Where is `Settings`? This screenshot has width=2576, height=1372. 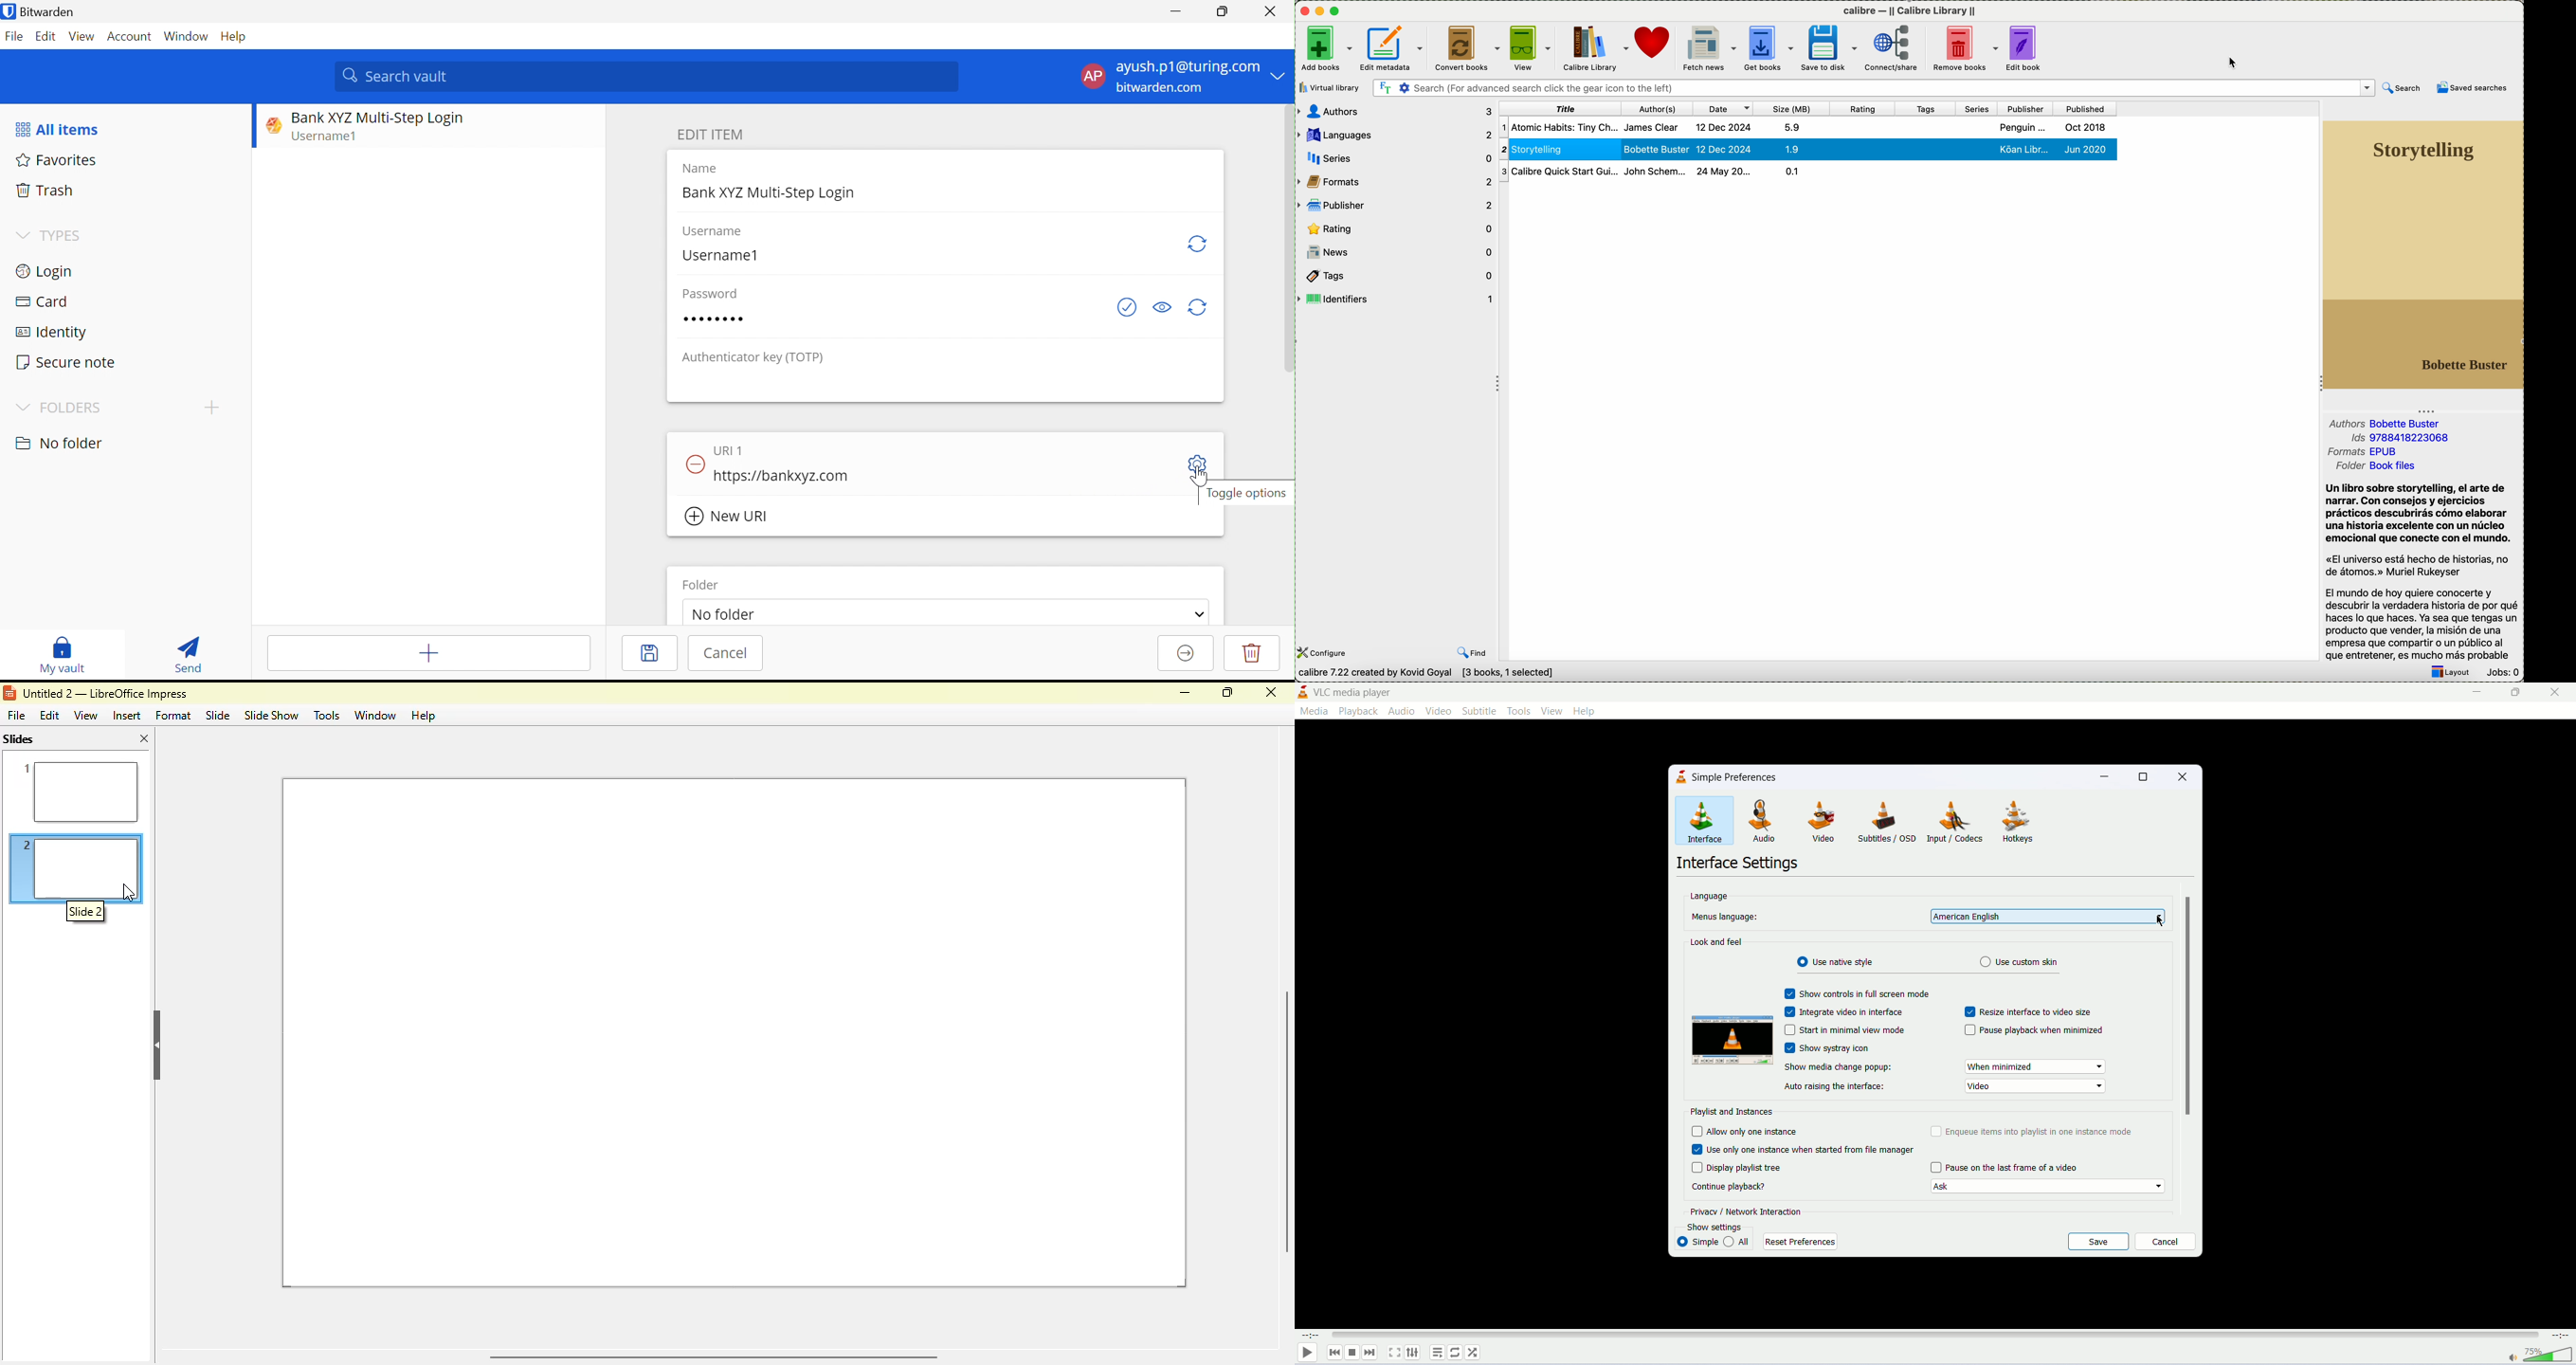
Settings is located at coordinates (1198, 465).